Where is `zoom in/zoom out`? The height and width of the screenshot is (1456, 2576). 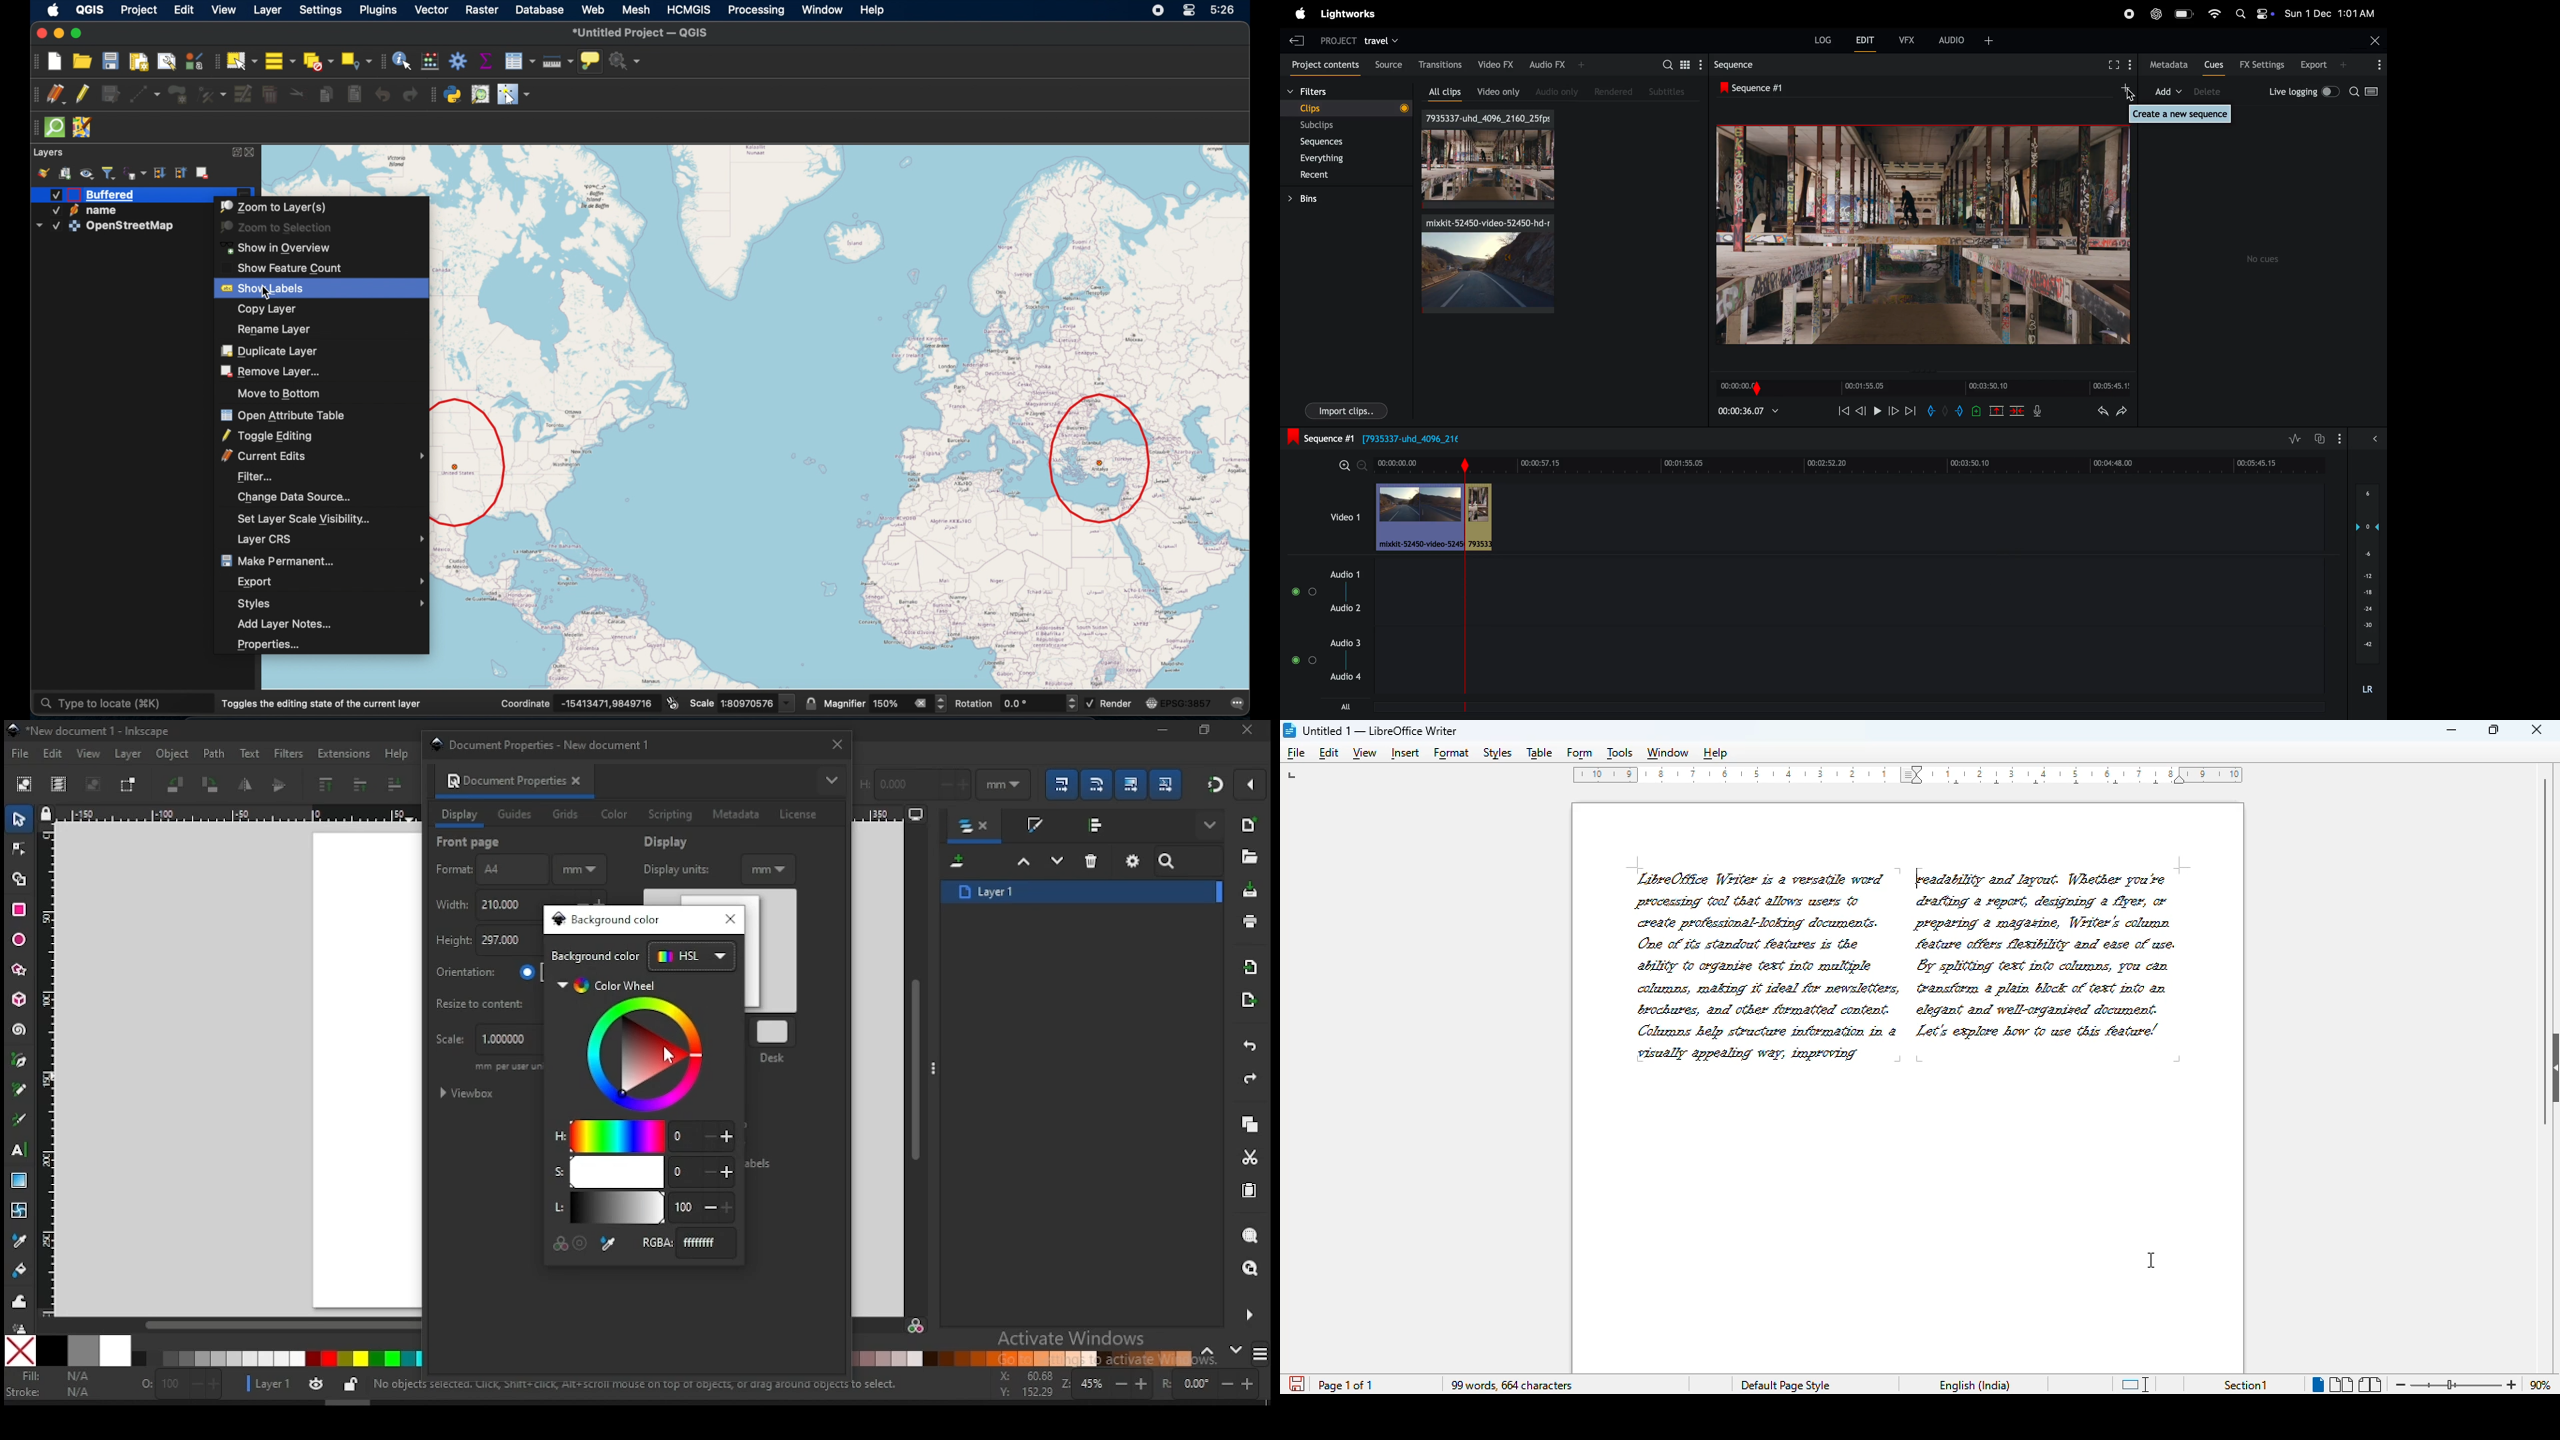 zoom in/zoom out is located at coordinates (1108, 1384).